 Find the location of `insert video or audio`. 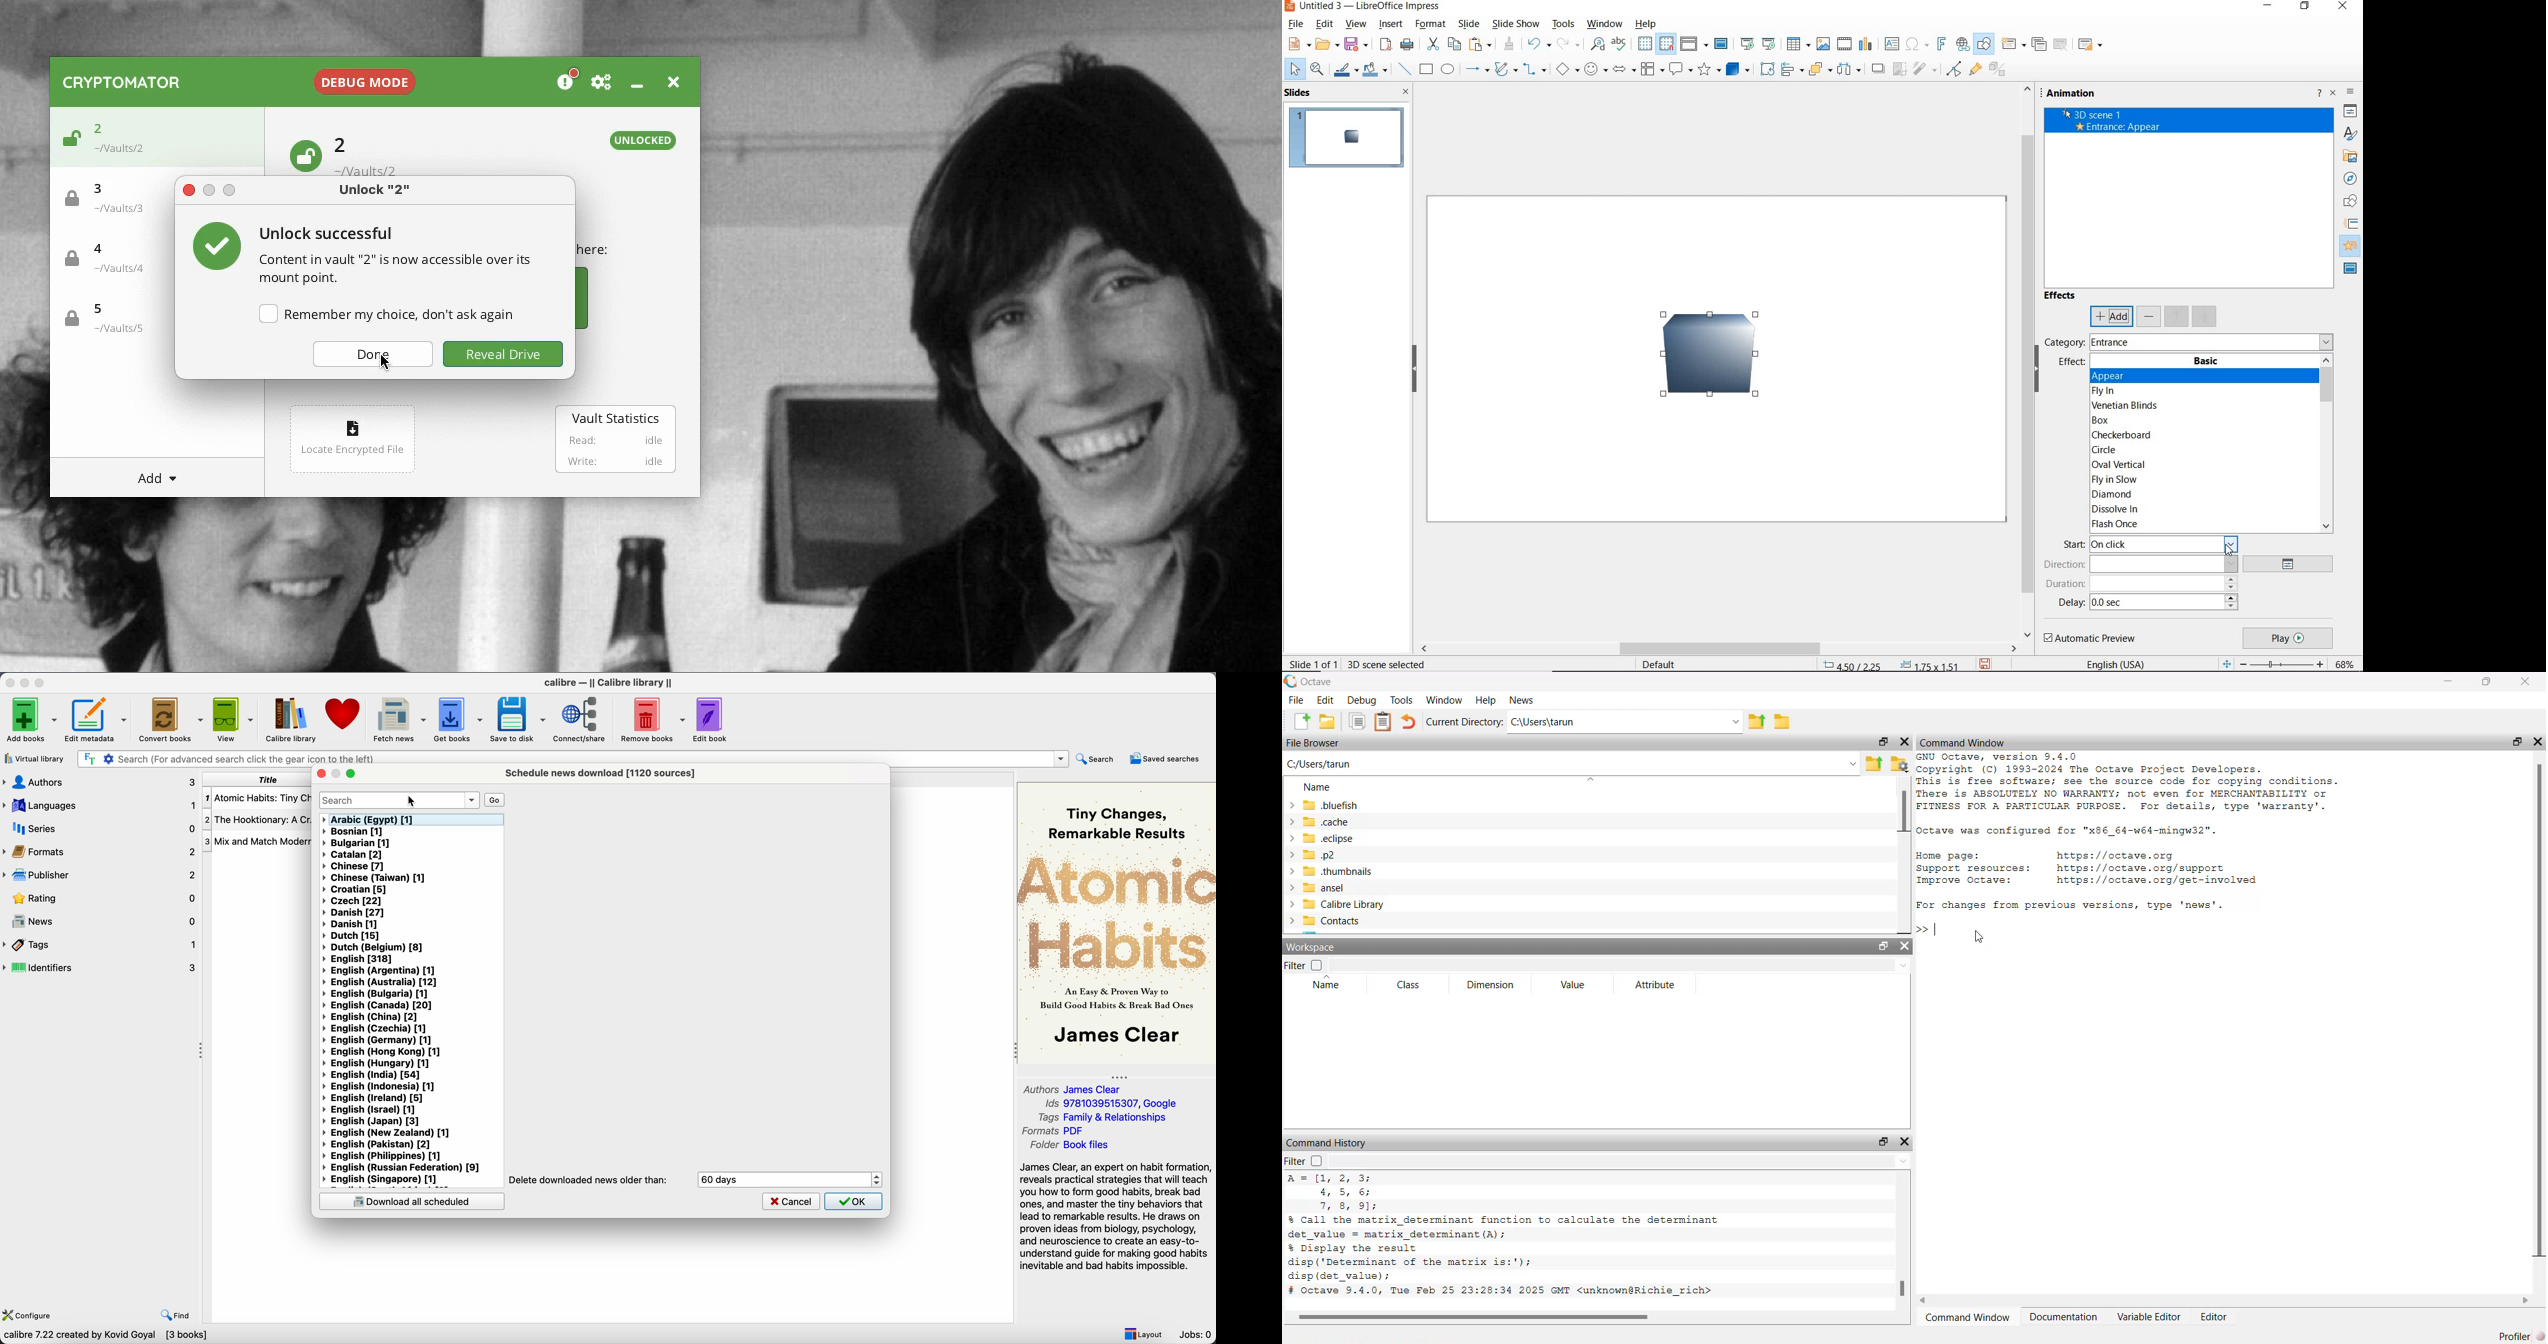

insert video or audio is located at coordinates (1846, 44).